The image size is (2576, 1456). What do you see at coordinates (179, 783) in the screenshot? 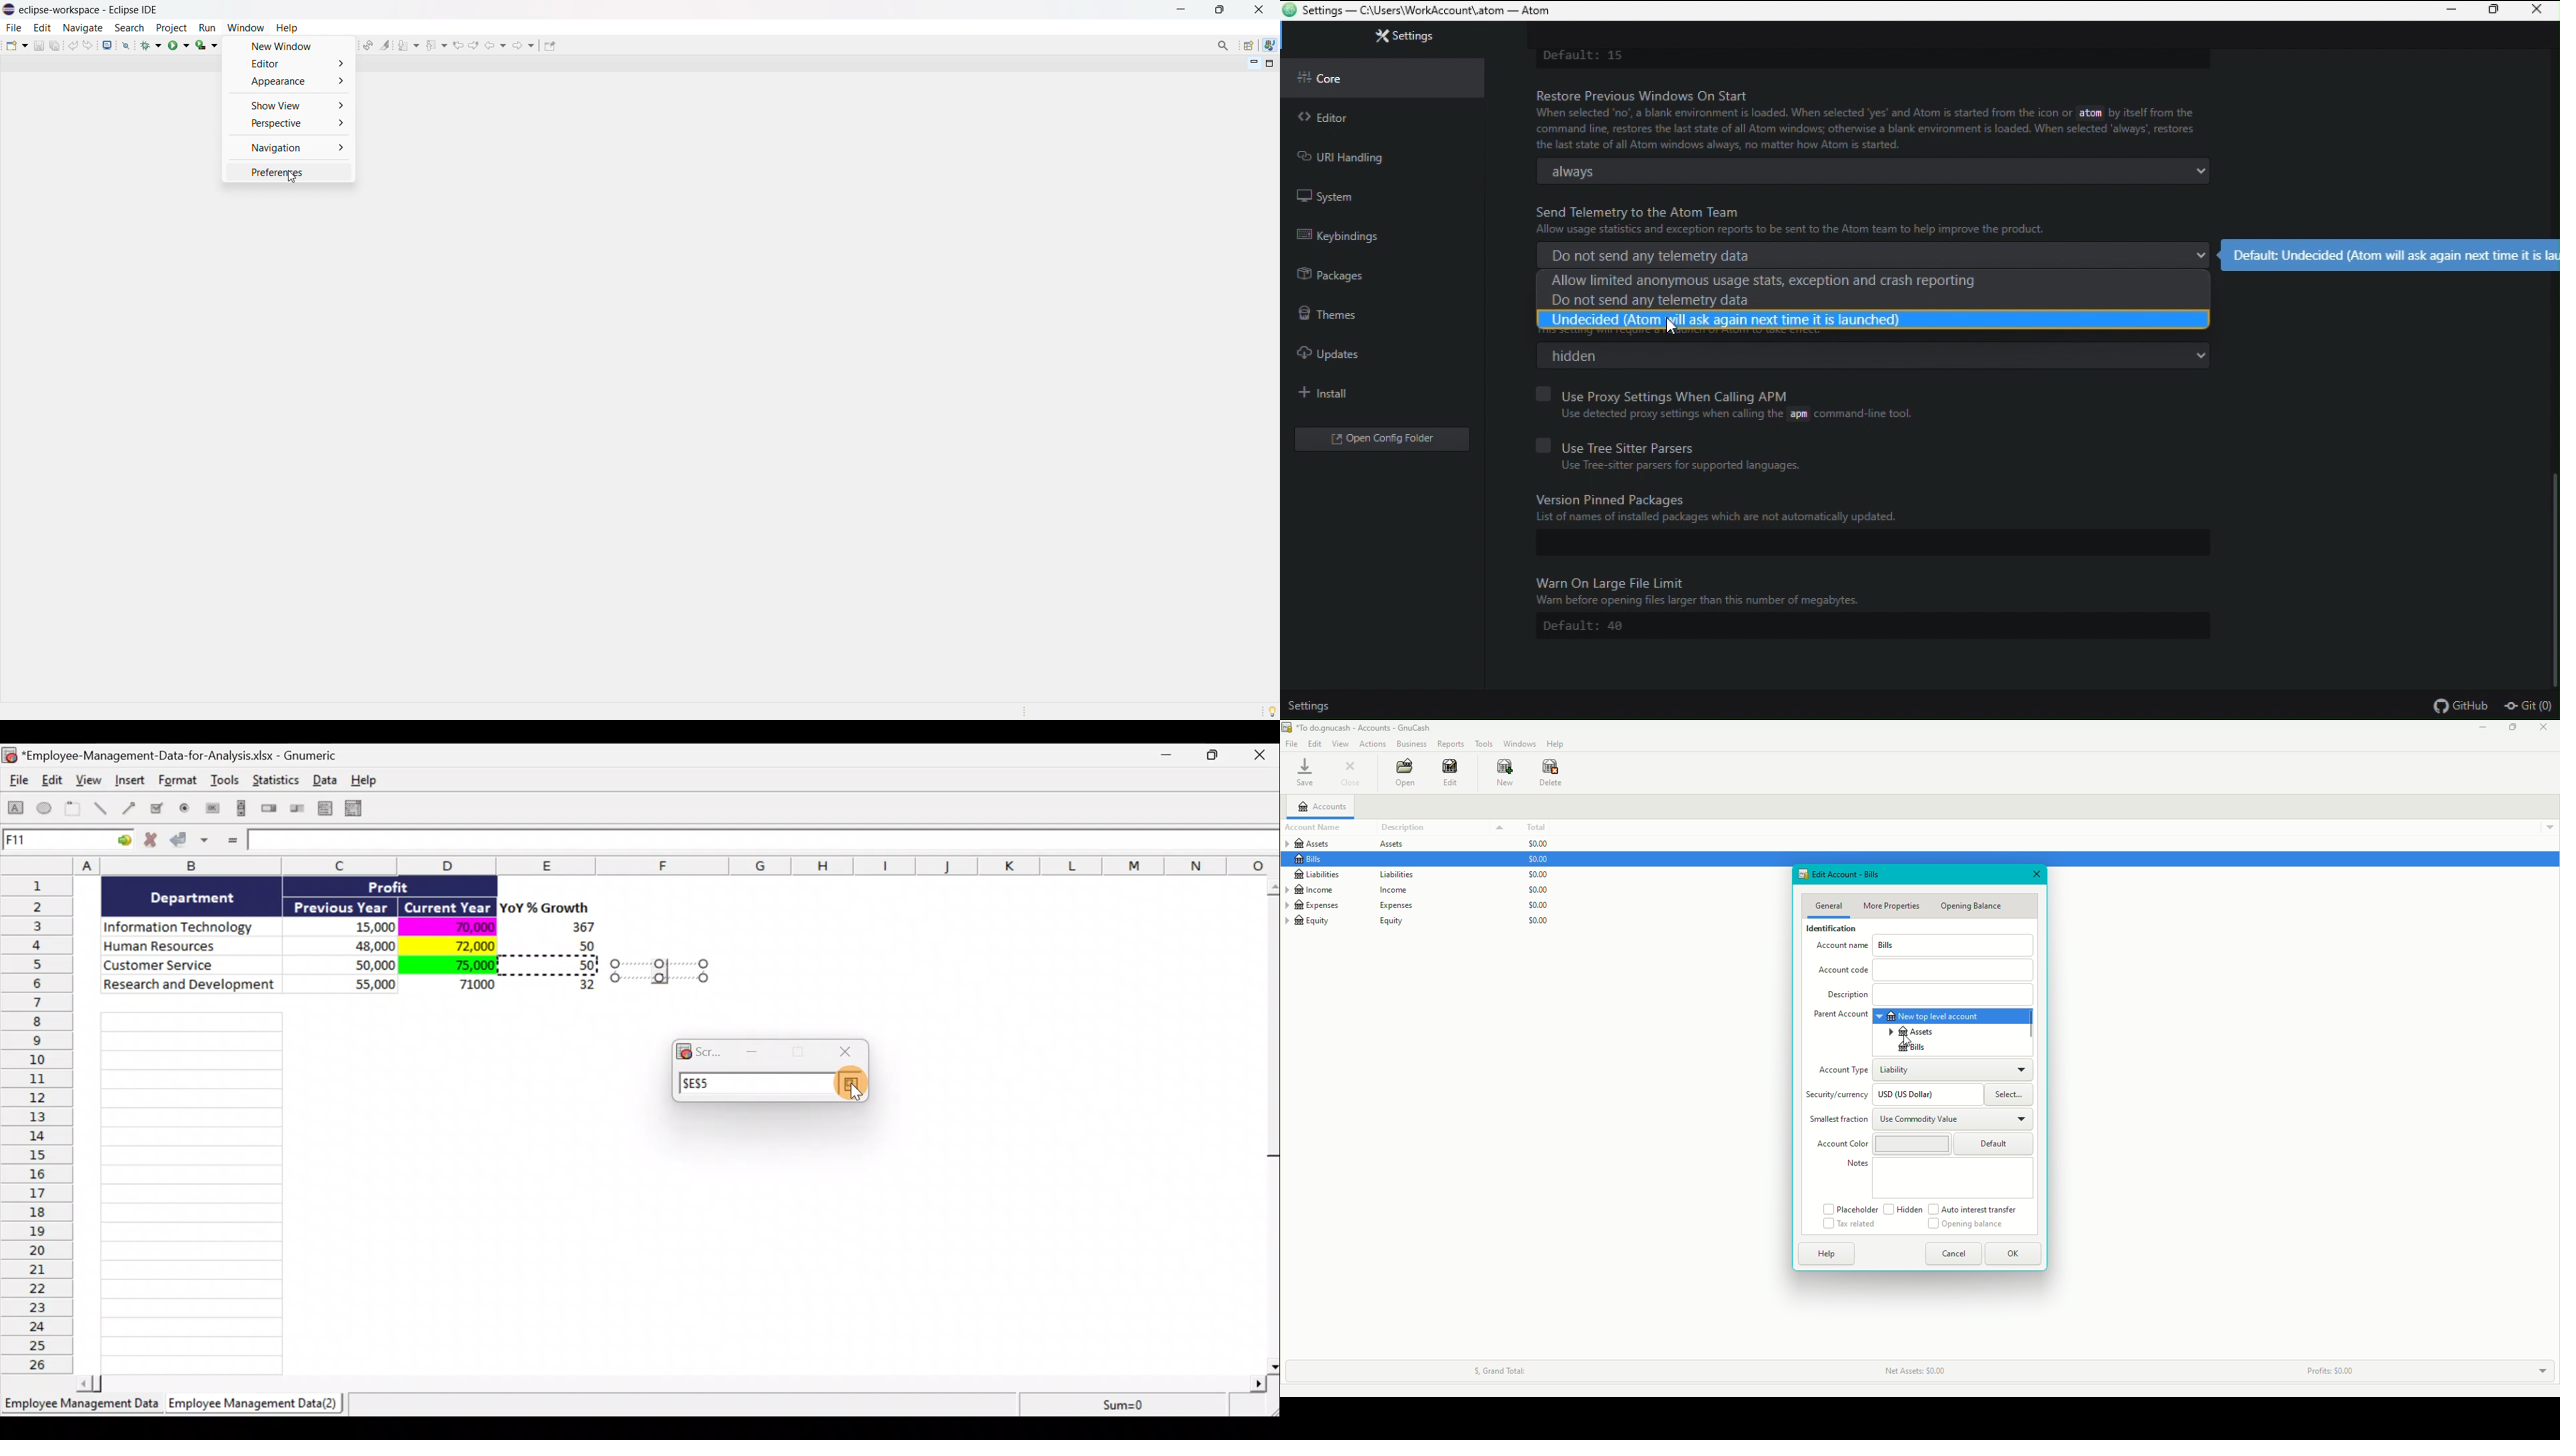
I see `Format` at bounding box center [179, 783].